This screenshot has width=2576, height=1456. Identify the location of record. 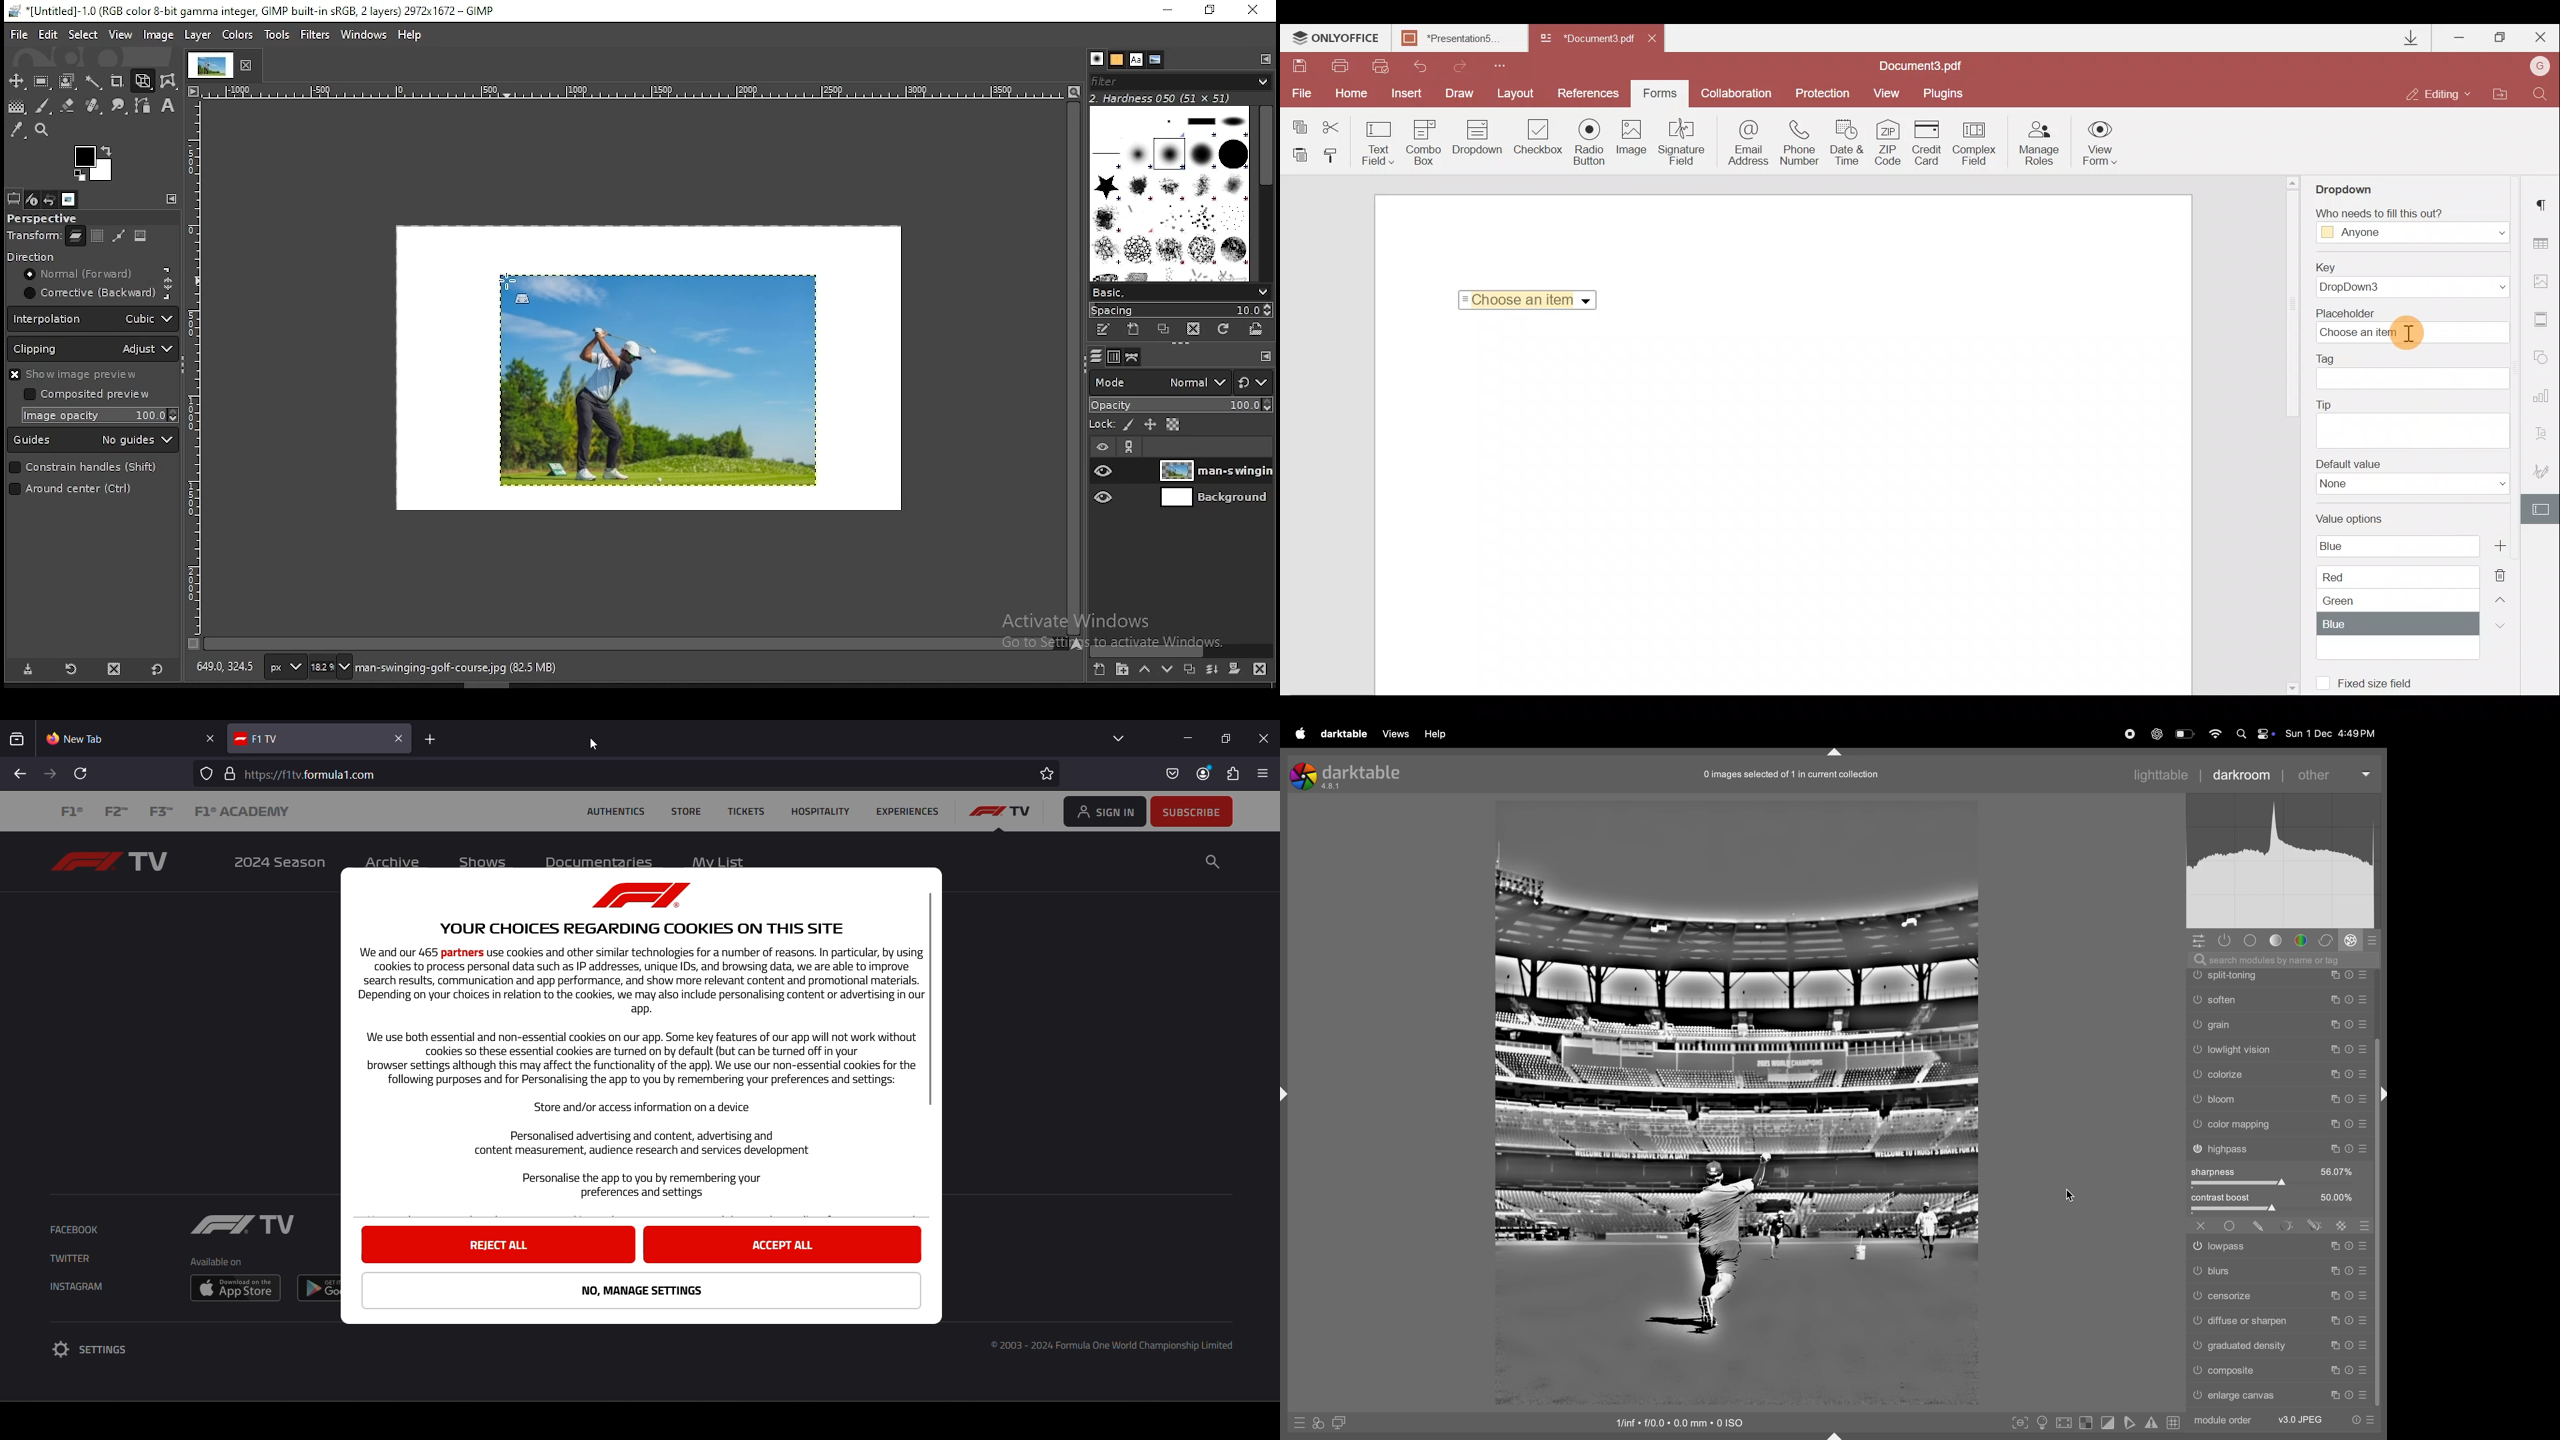
(2124, 734).